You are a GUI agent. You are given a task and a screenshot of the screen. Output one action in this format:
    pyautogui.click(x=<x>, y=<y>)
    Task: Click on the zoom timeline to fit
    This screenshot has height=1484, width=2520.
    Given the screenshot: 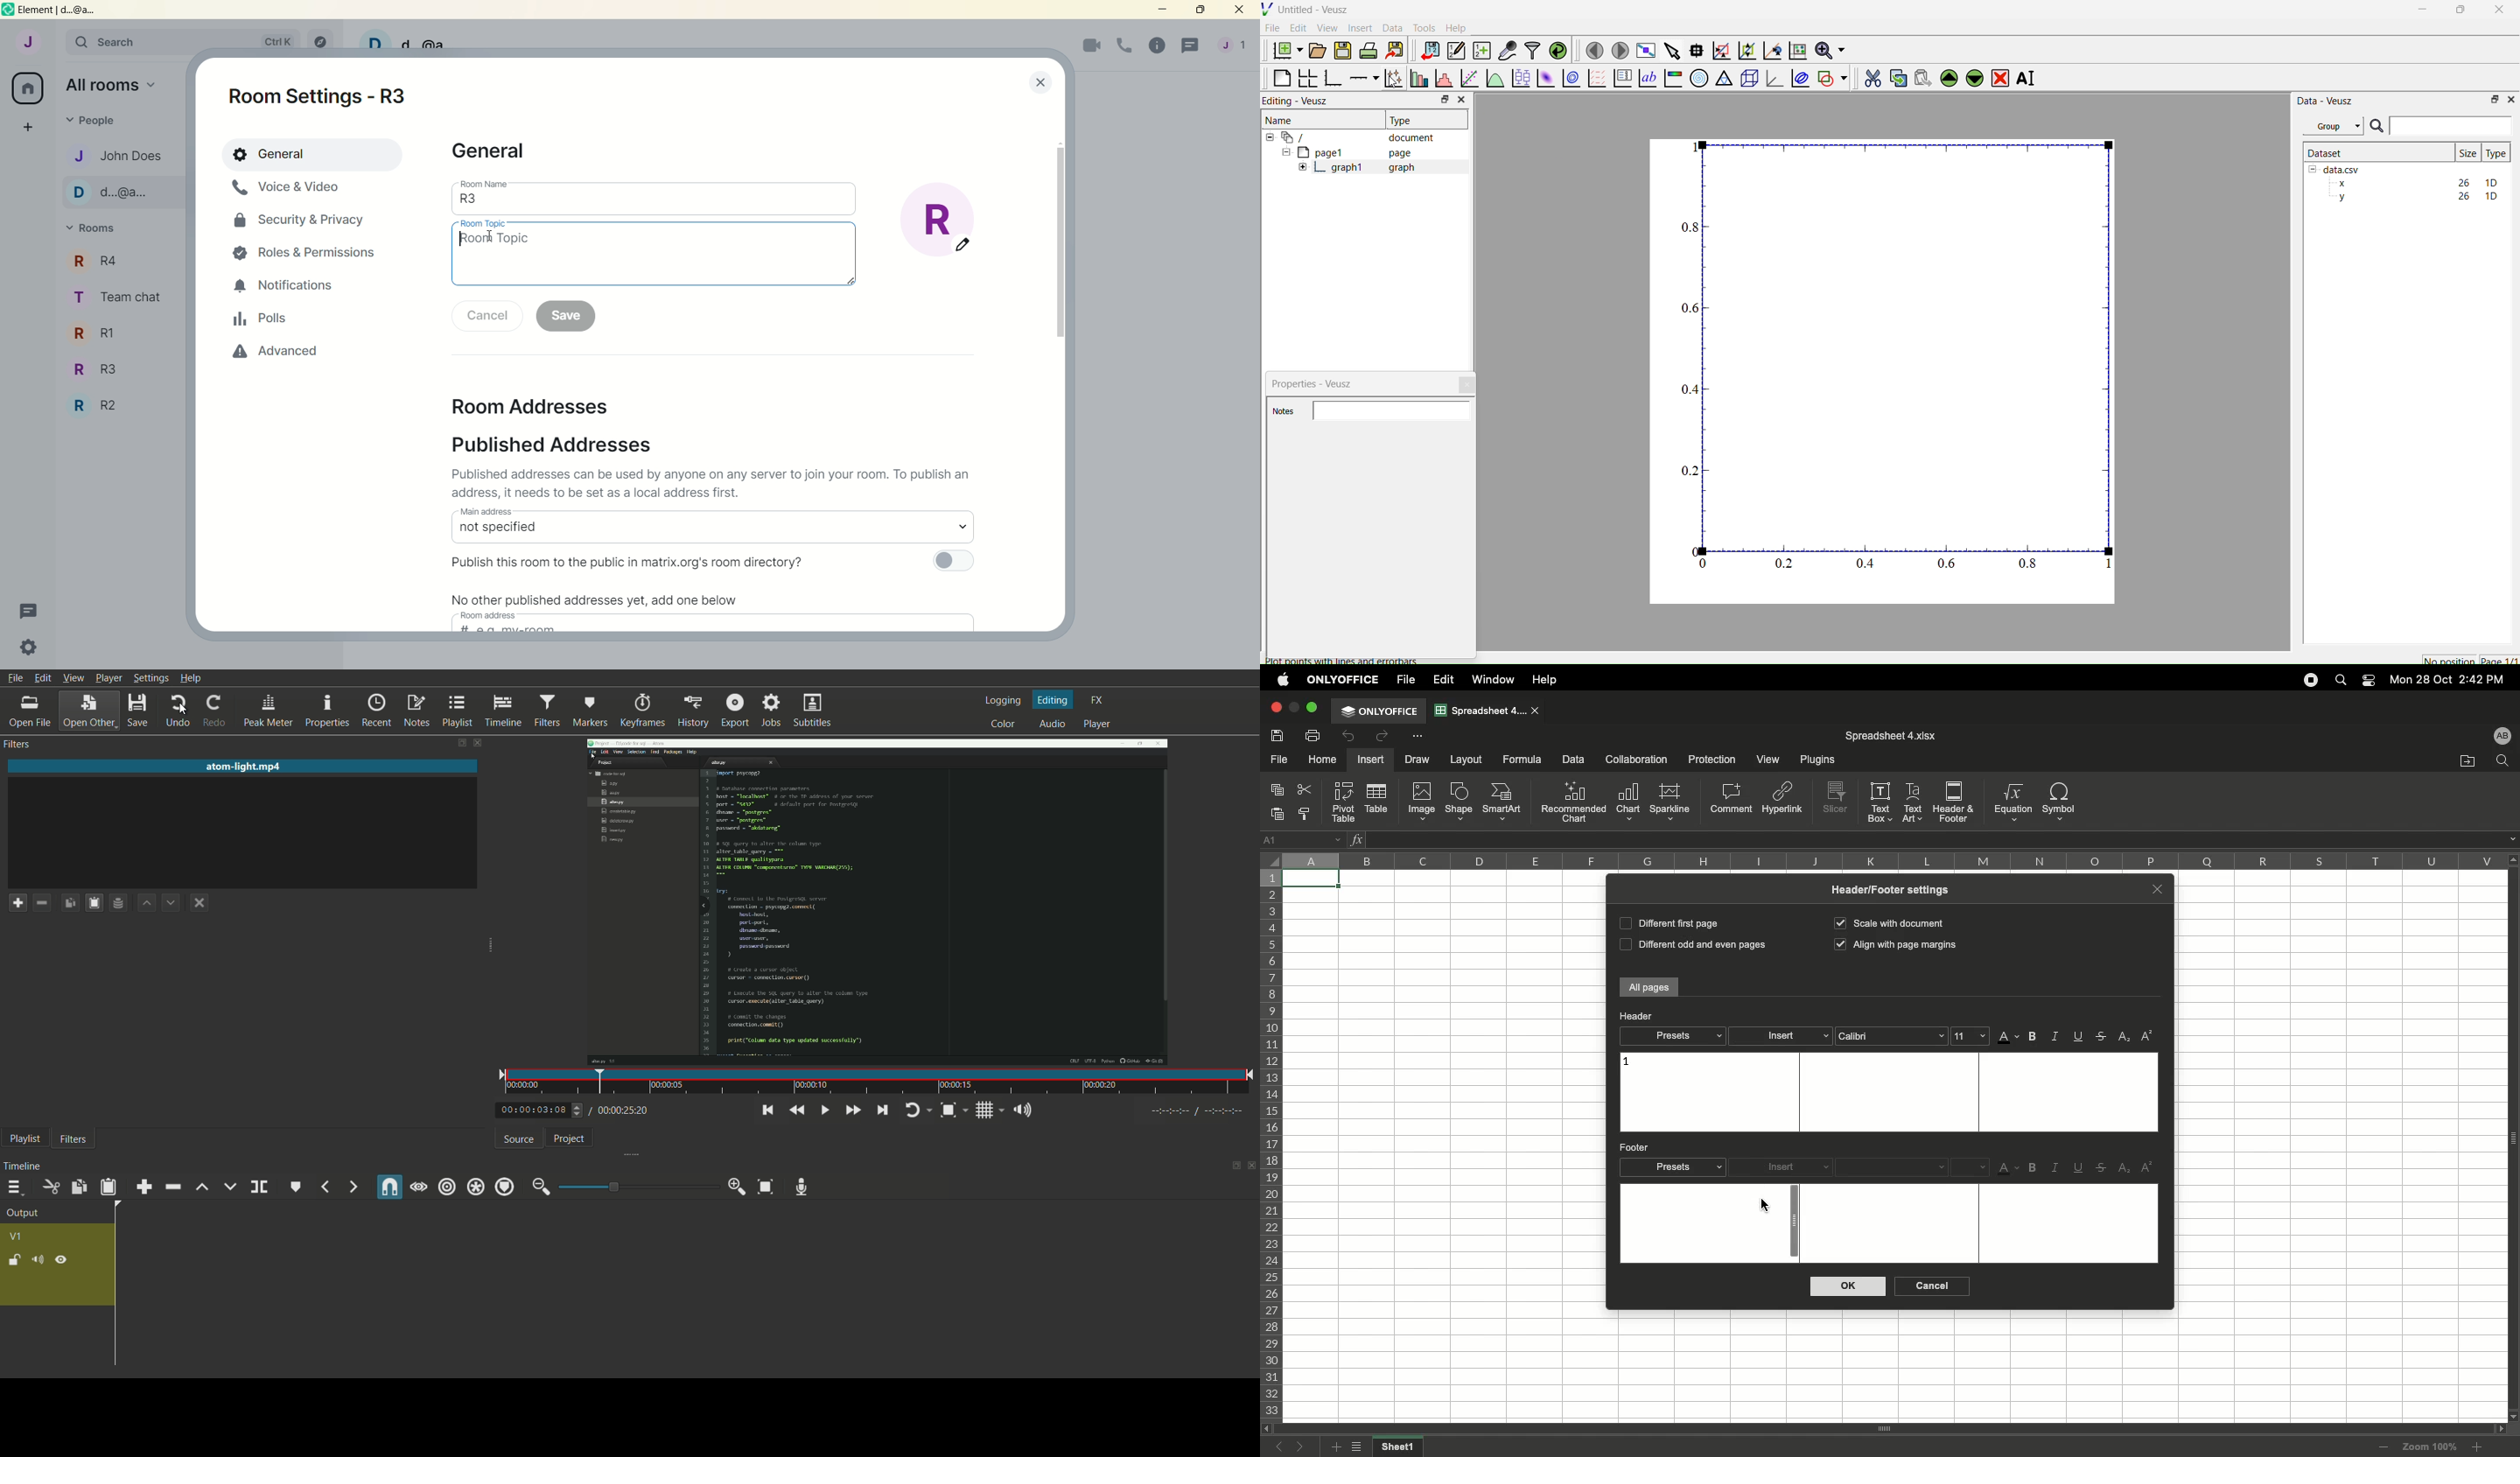 What is the action you would take?
    pyautogui.click(x=950, y=1111)
    